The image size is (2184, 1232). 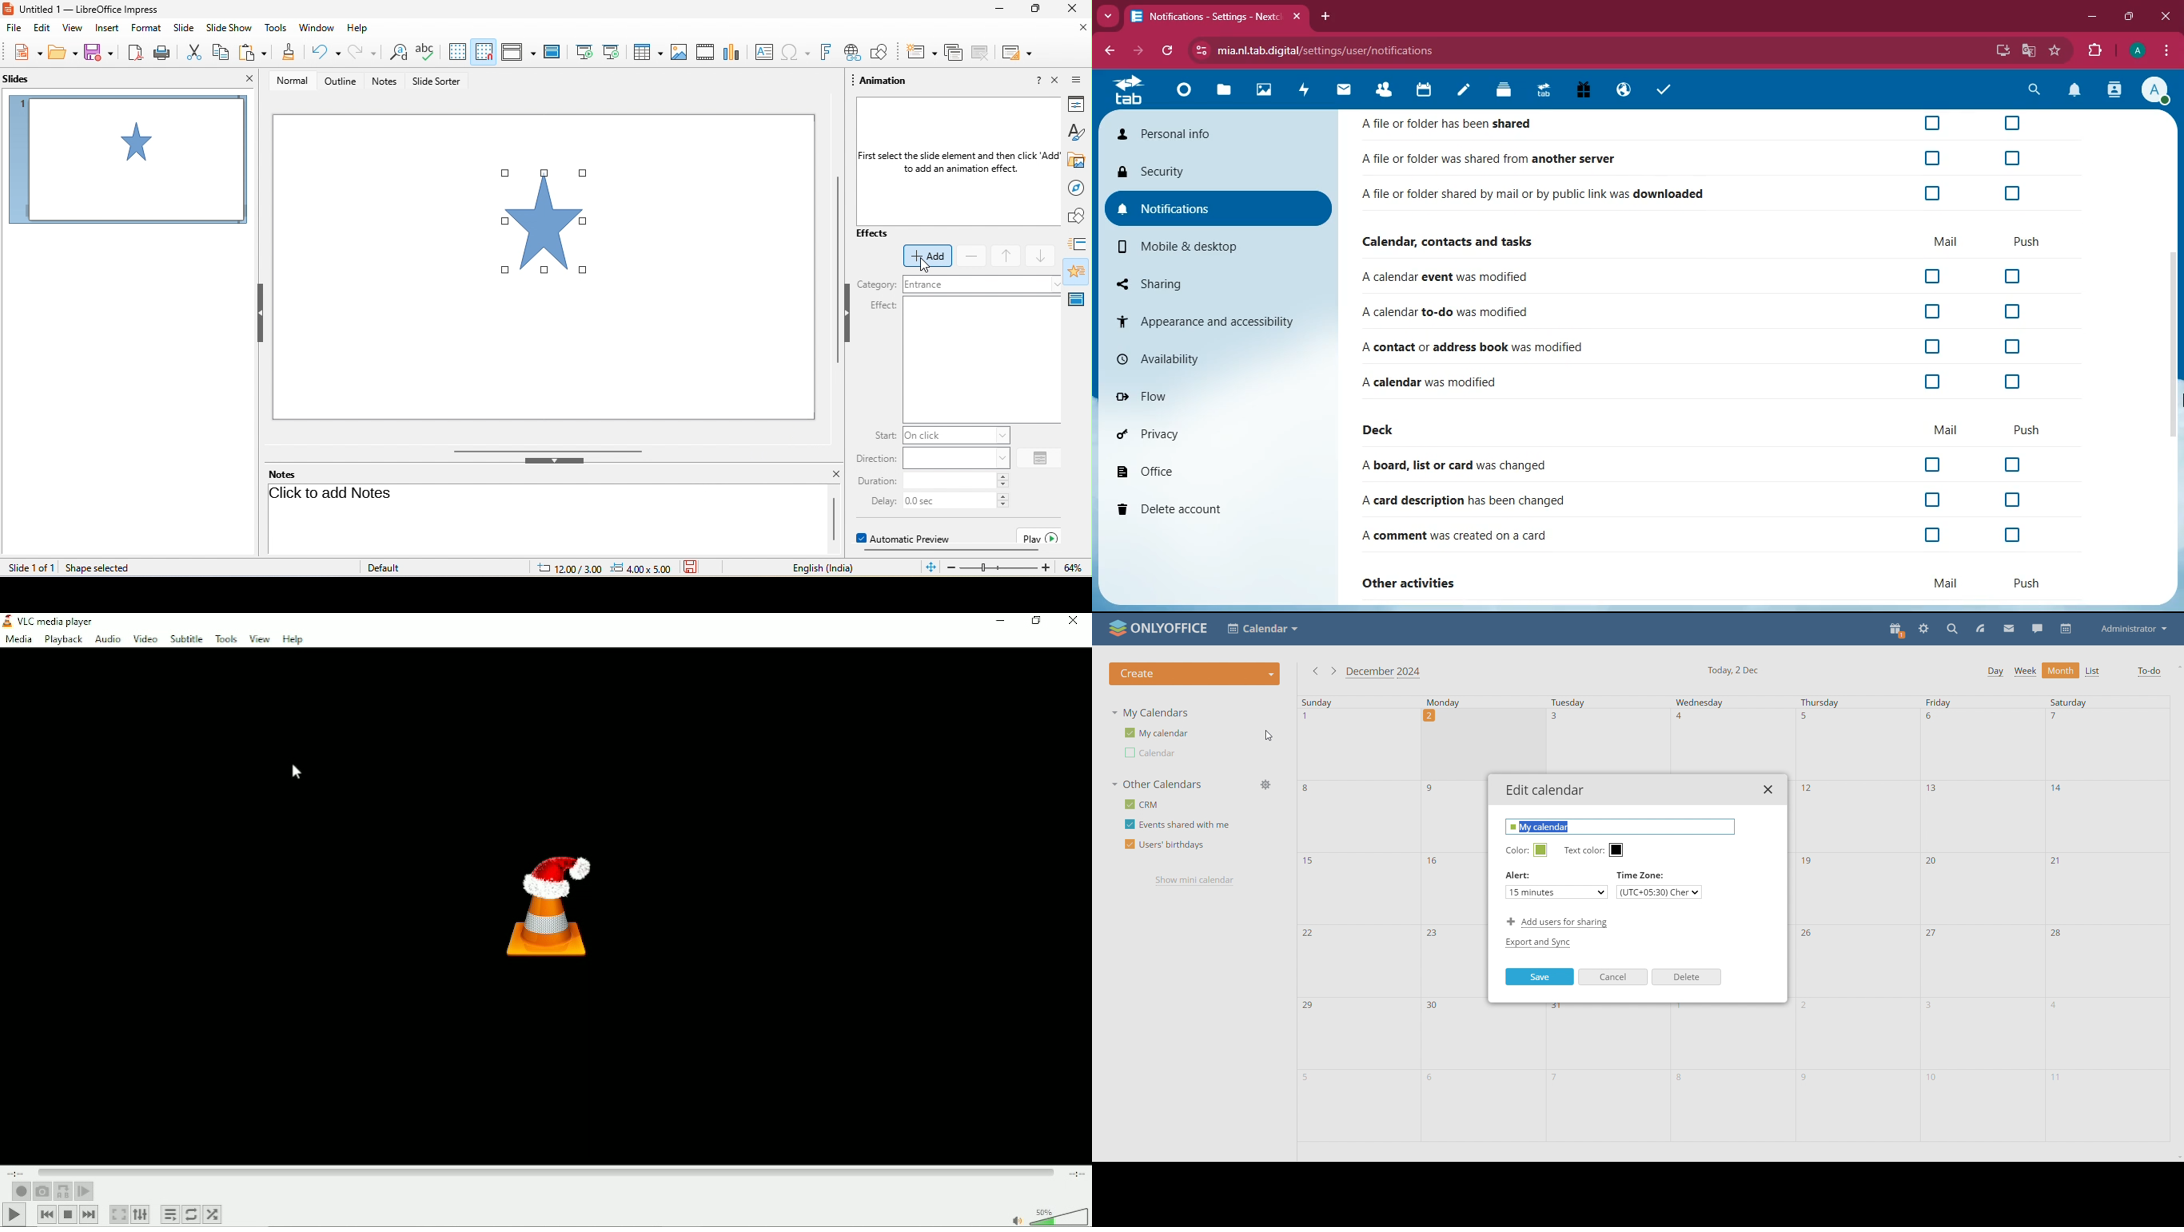 What do you see at coordinates (1934, 311) in the screenshot?
I see `off` at bounding box center [1934, 311].